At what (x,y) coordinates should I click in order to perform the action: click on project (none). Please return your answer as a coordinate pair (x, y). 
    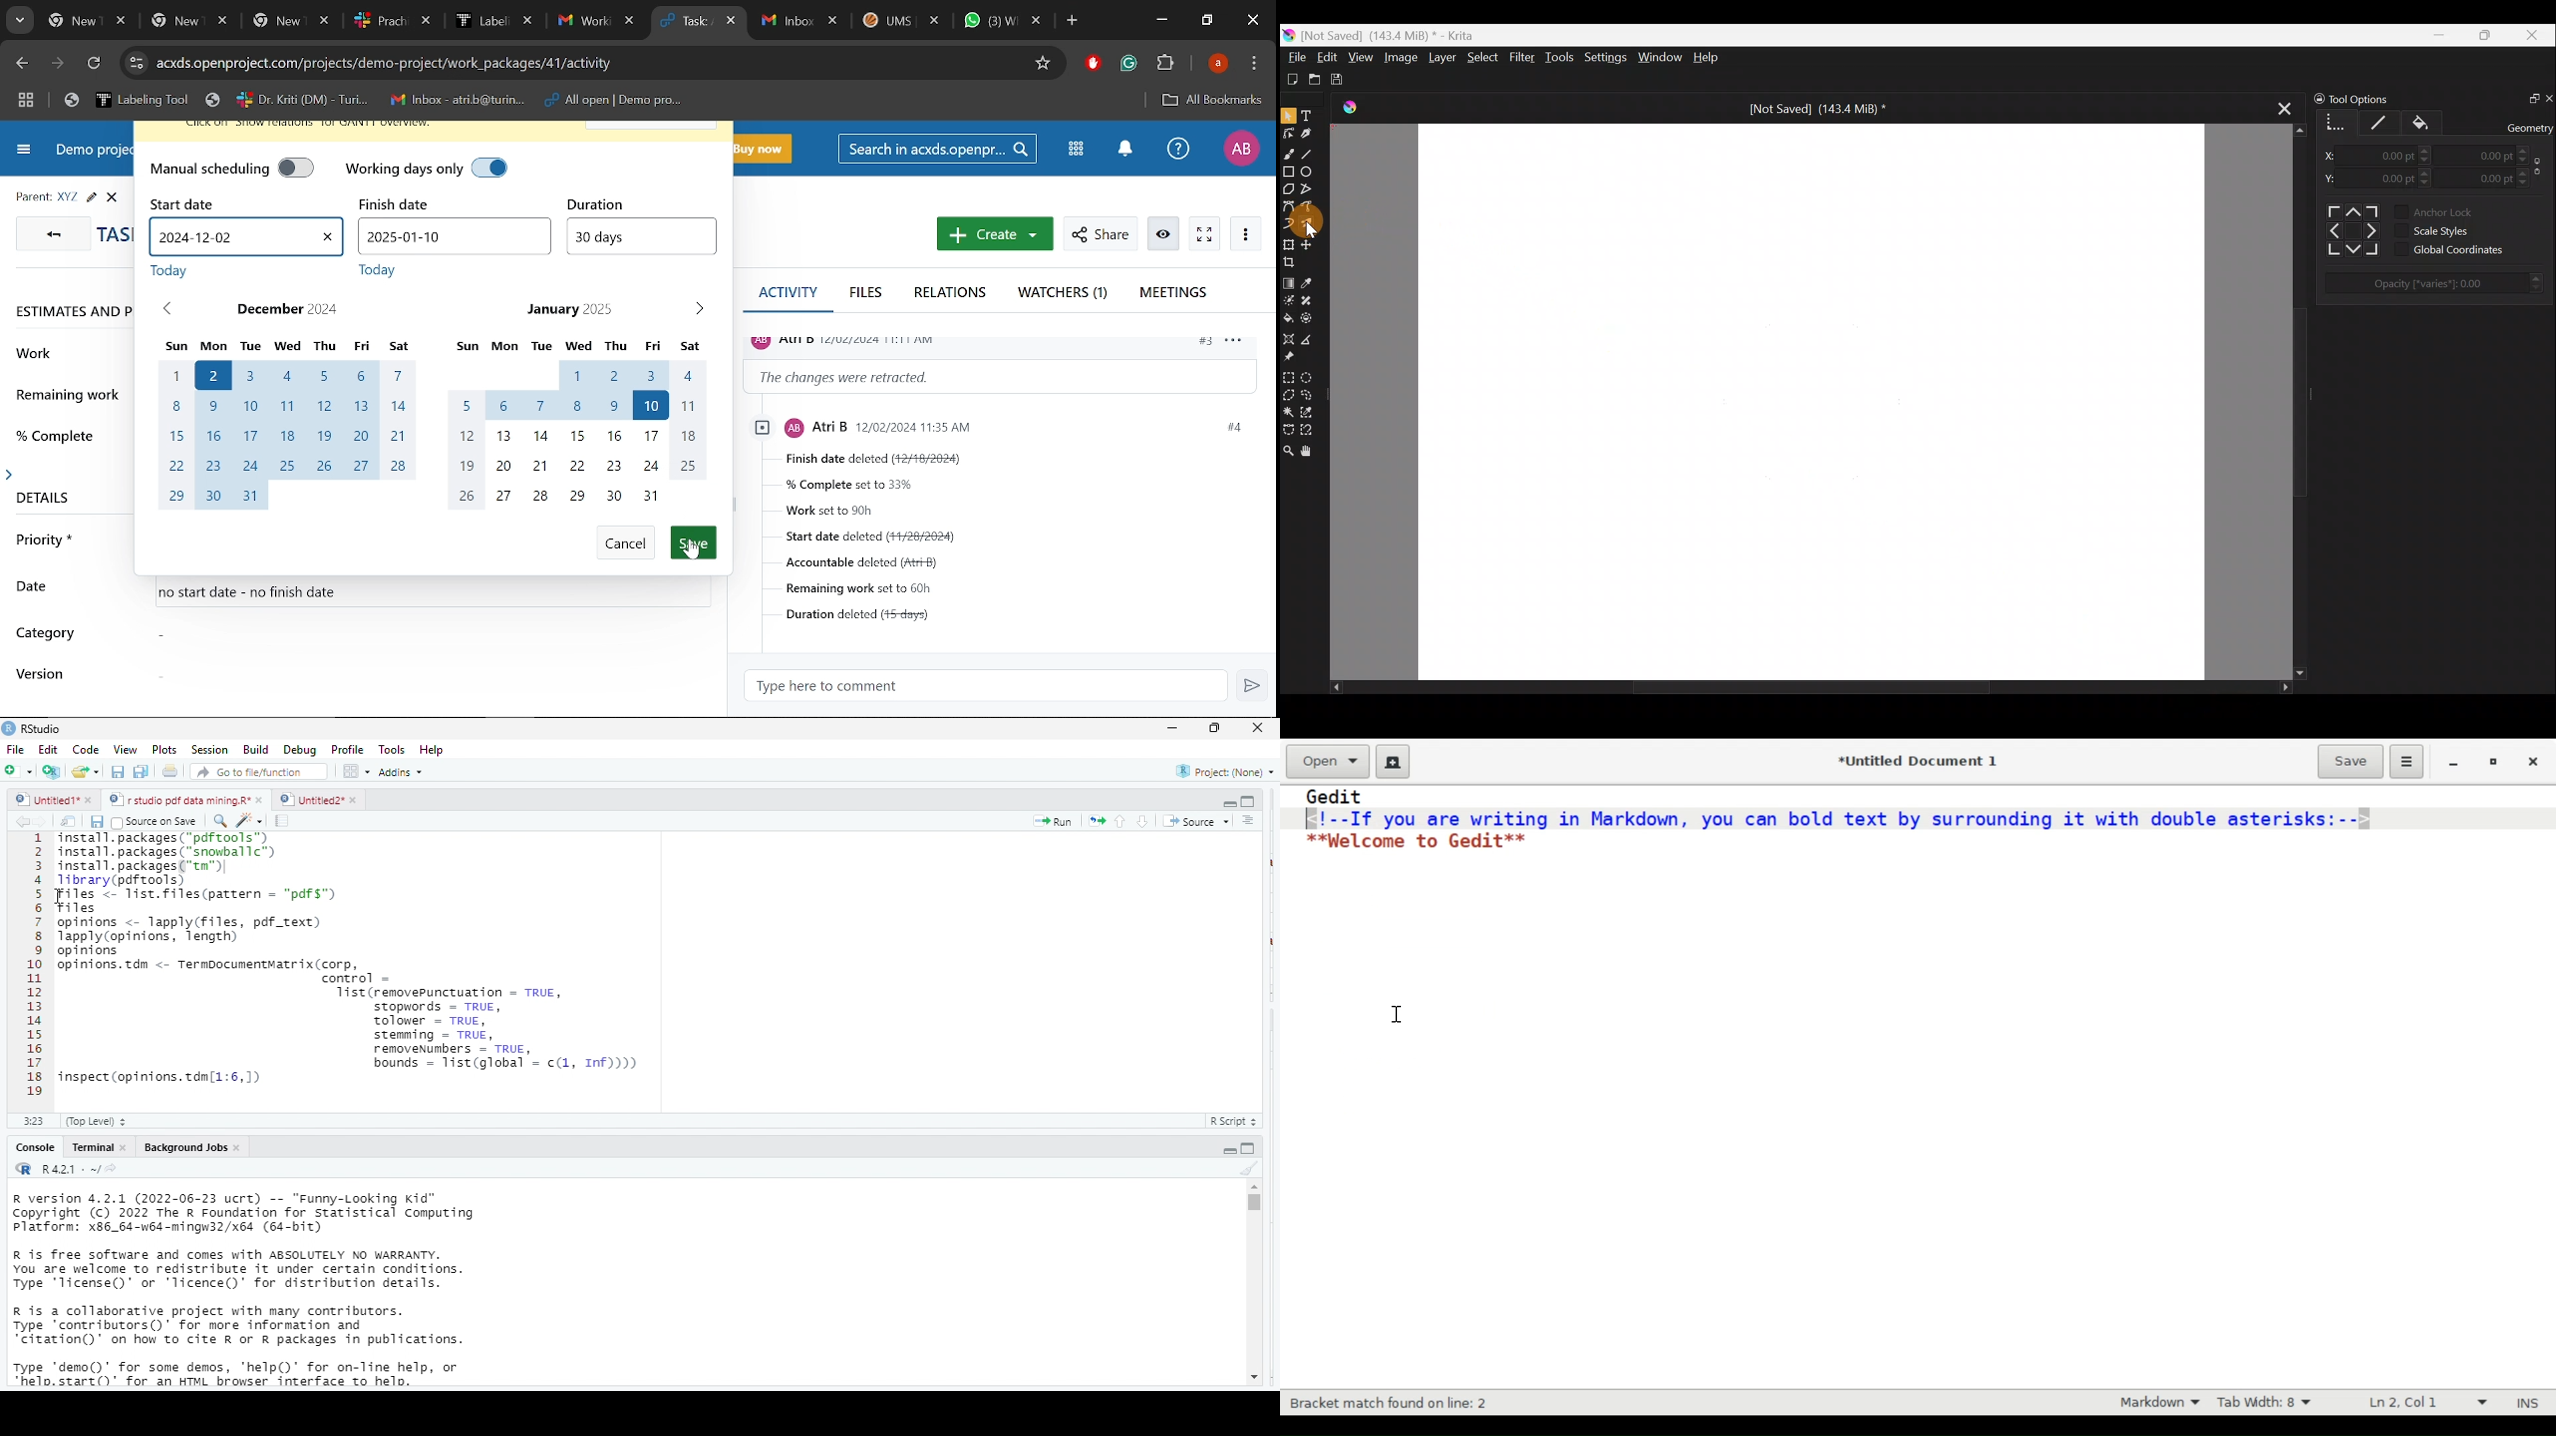
    Looking at the image, I should click on (1220, 771).